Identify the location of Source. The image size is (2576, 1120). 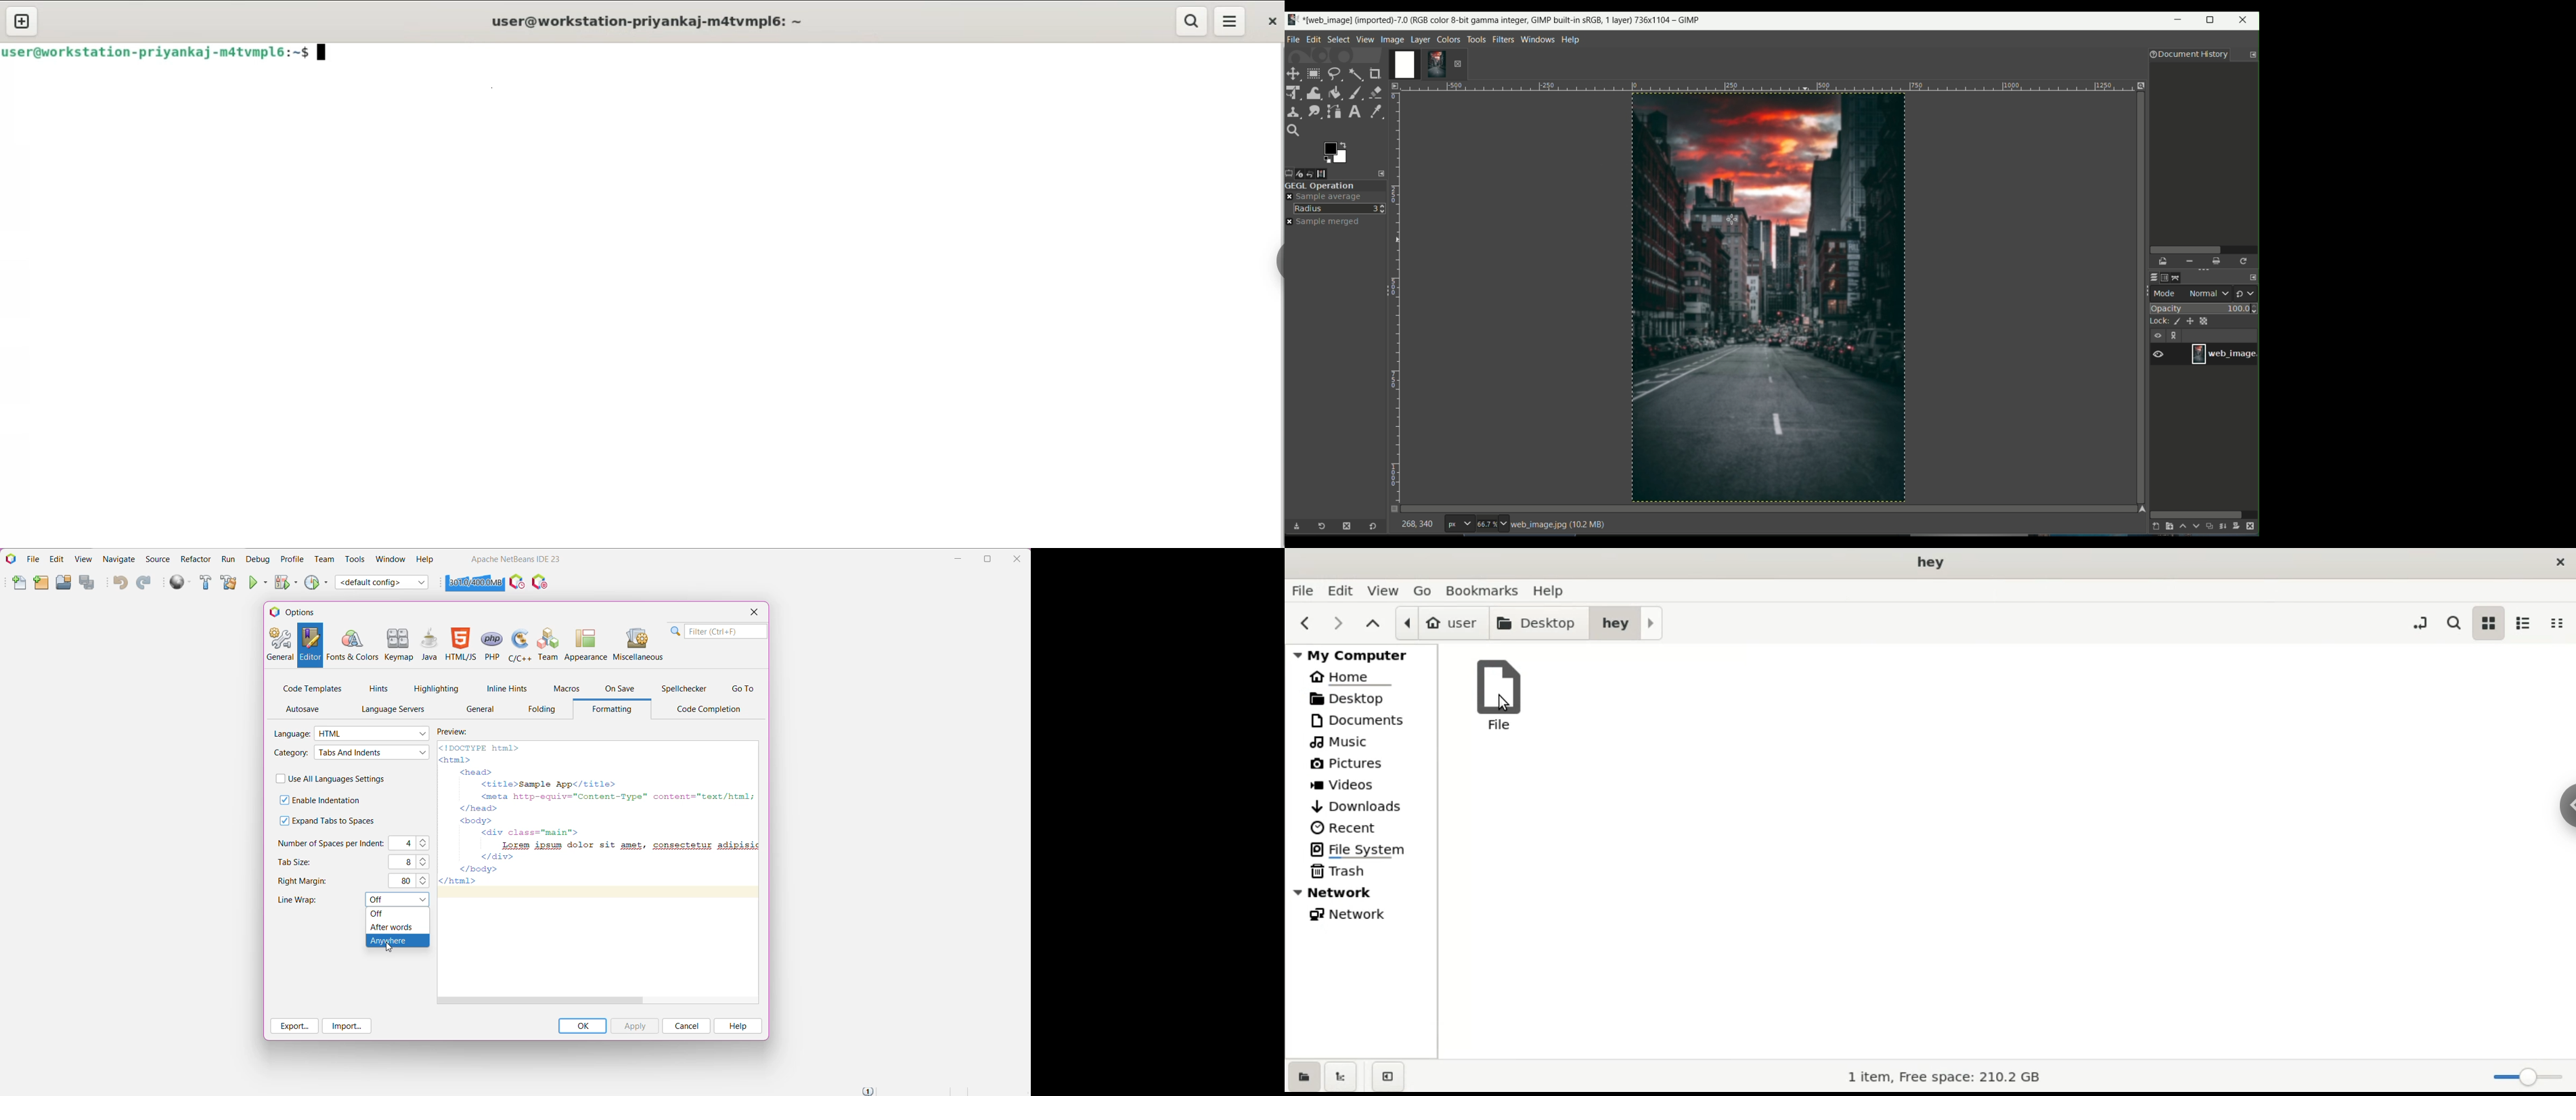
(157, 559).